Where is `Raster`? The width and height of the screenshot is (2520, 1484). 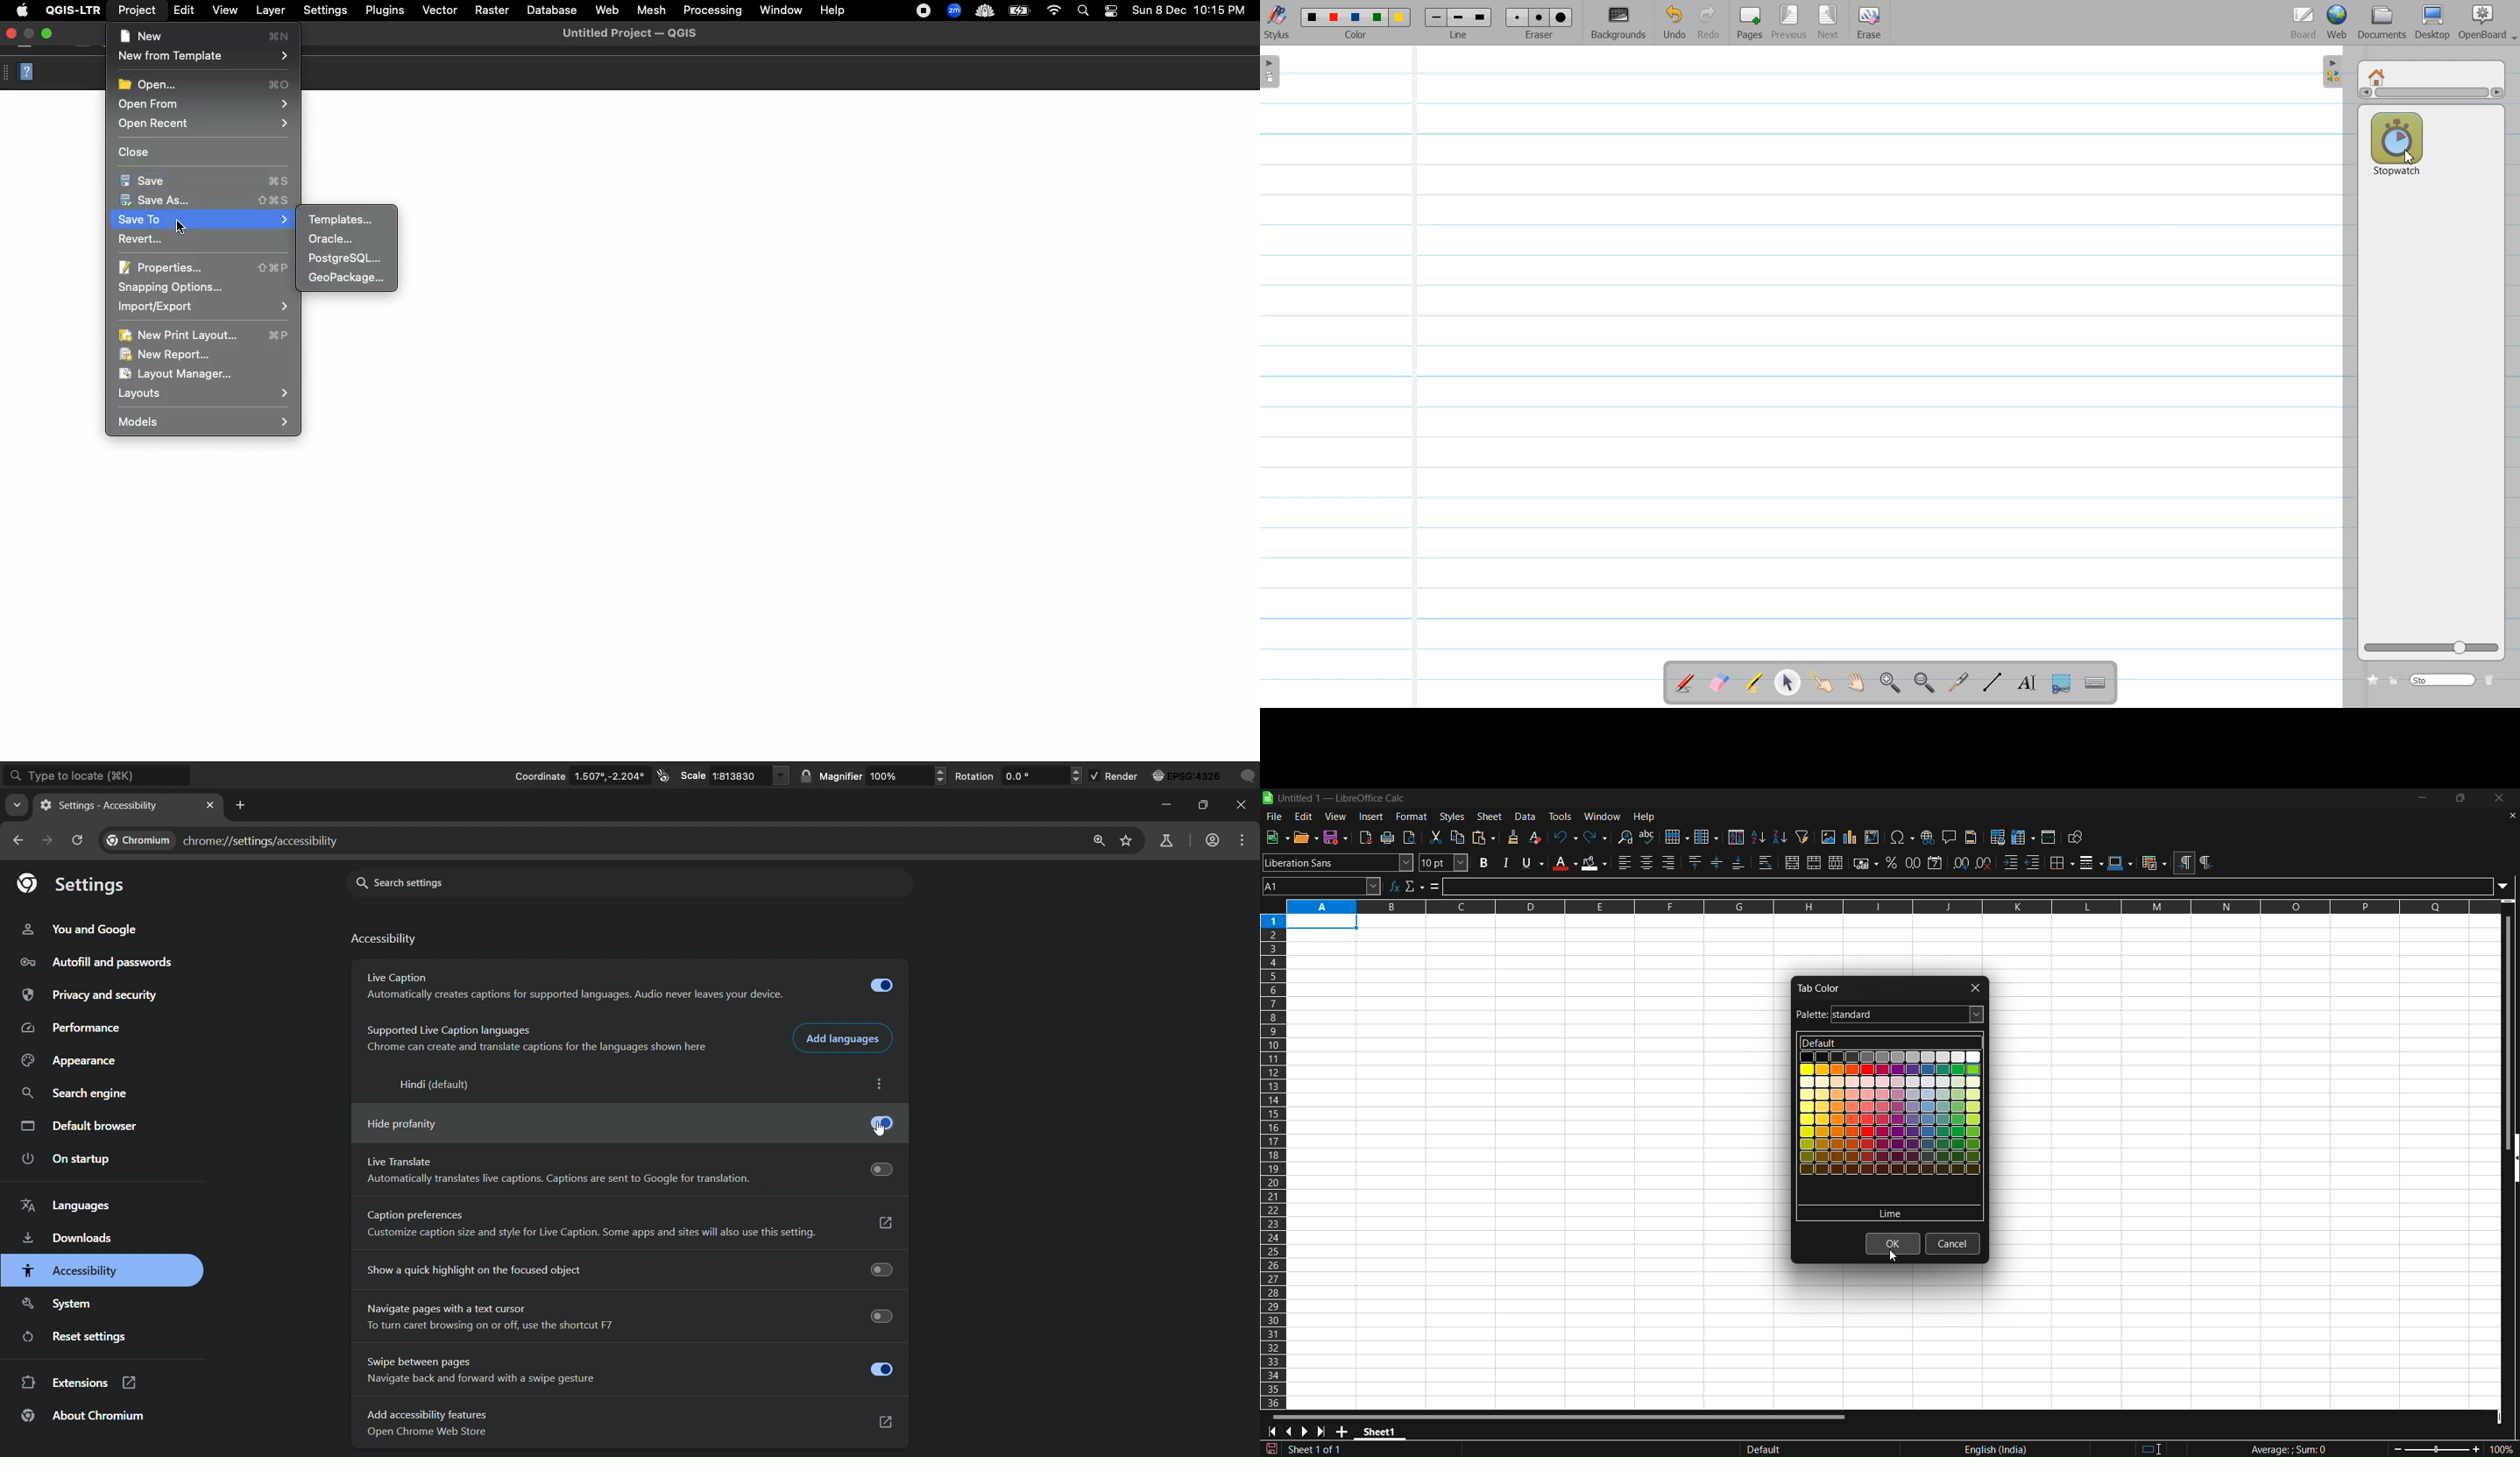 Raster is located at coordinates (492, 9).